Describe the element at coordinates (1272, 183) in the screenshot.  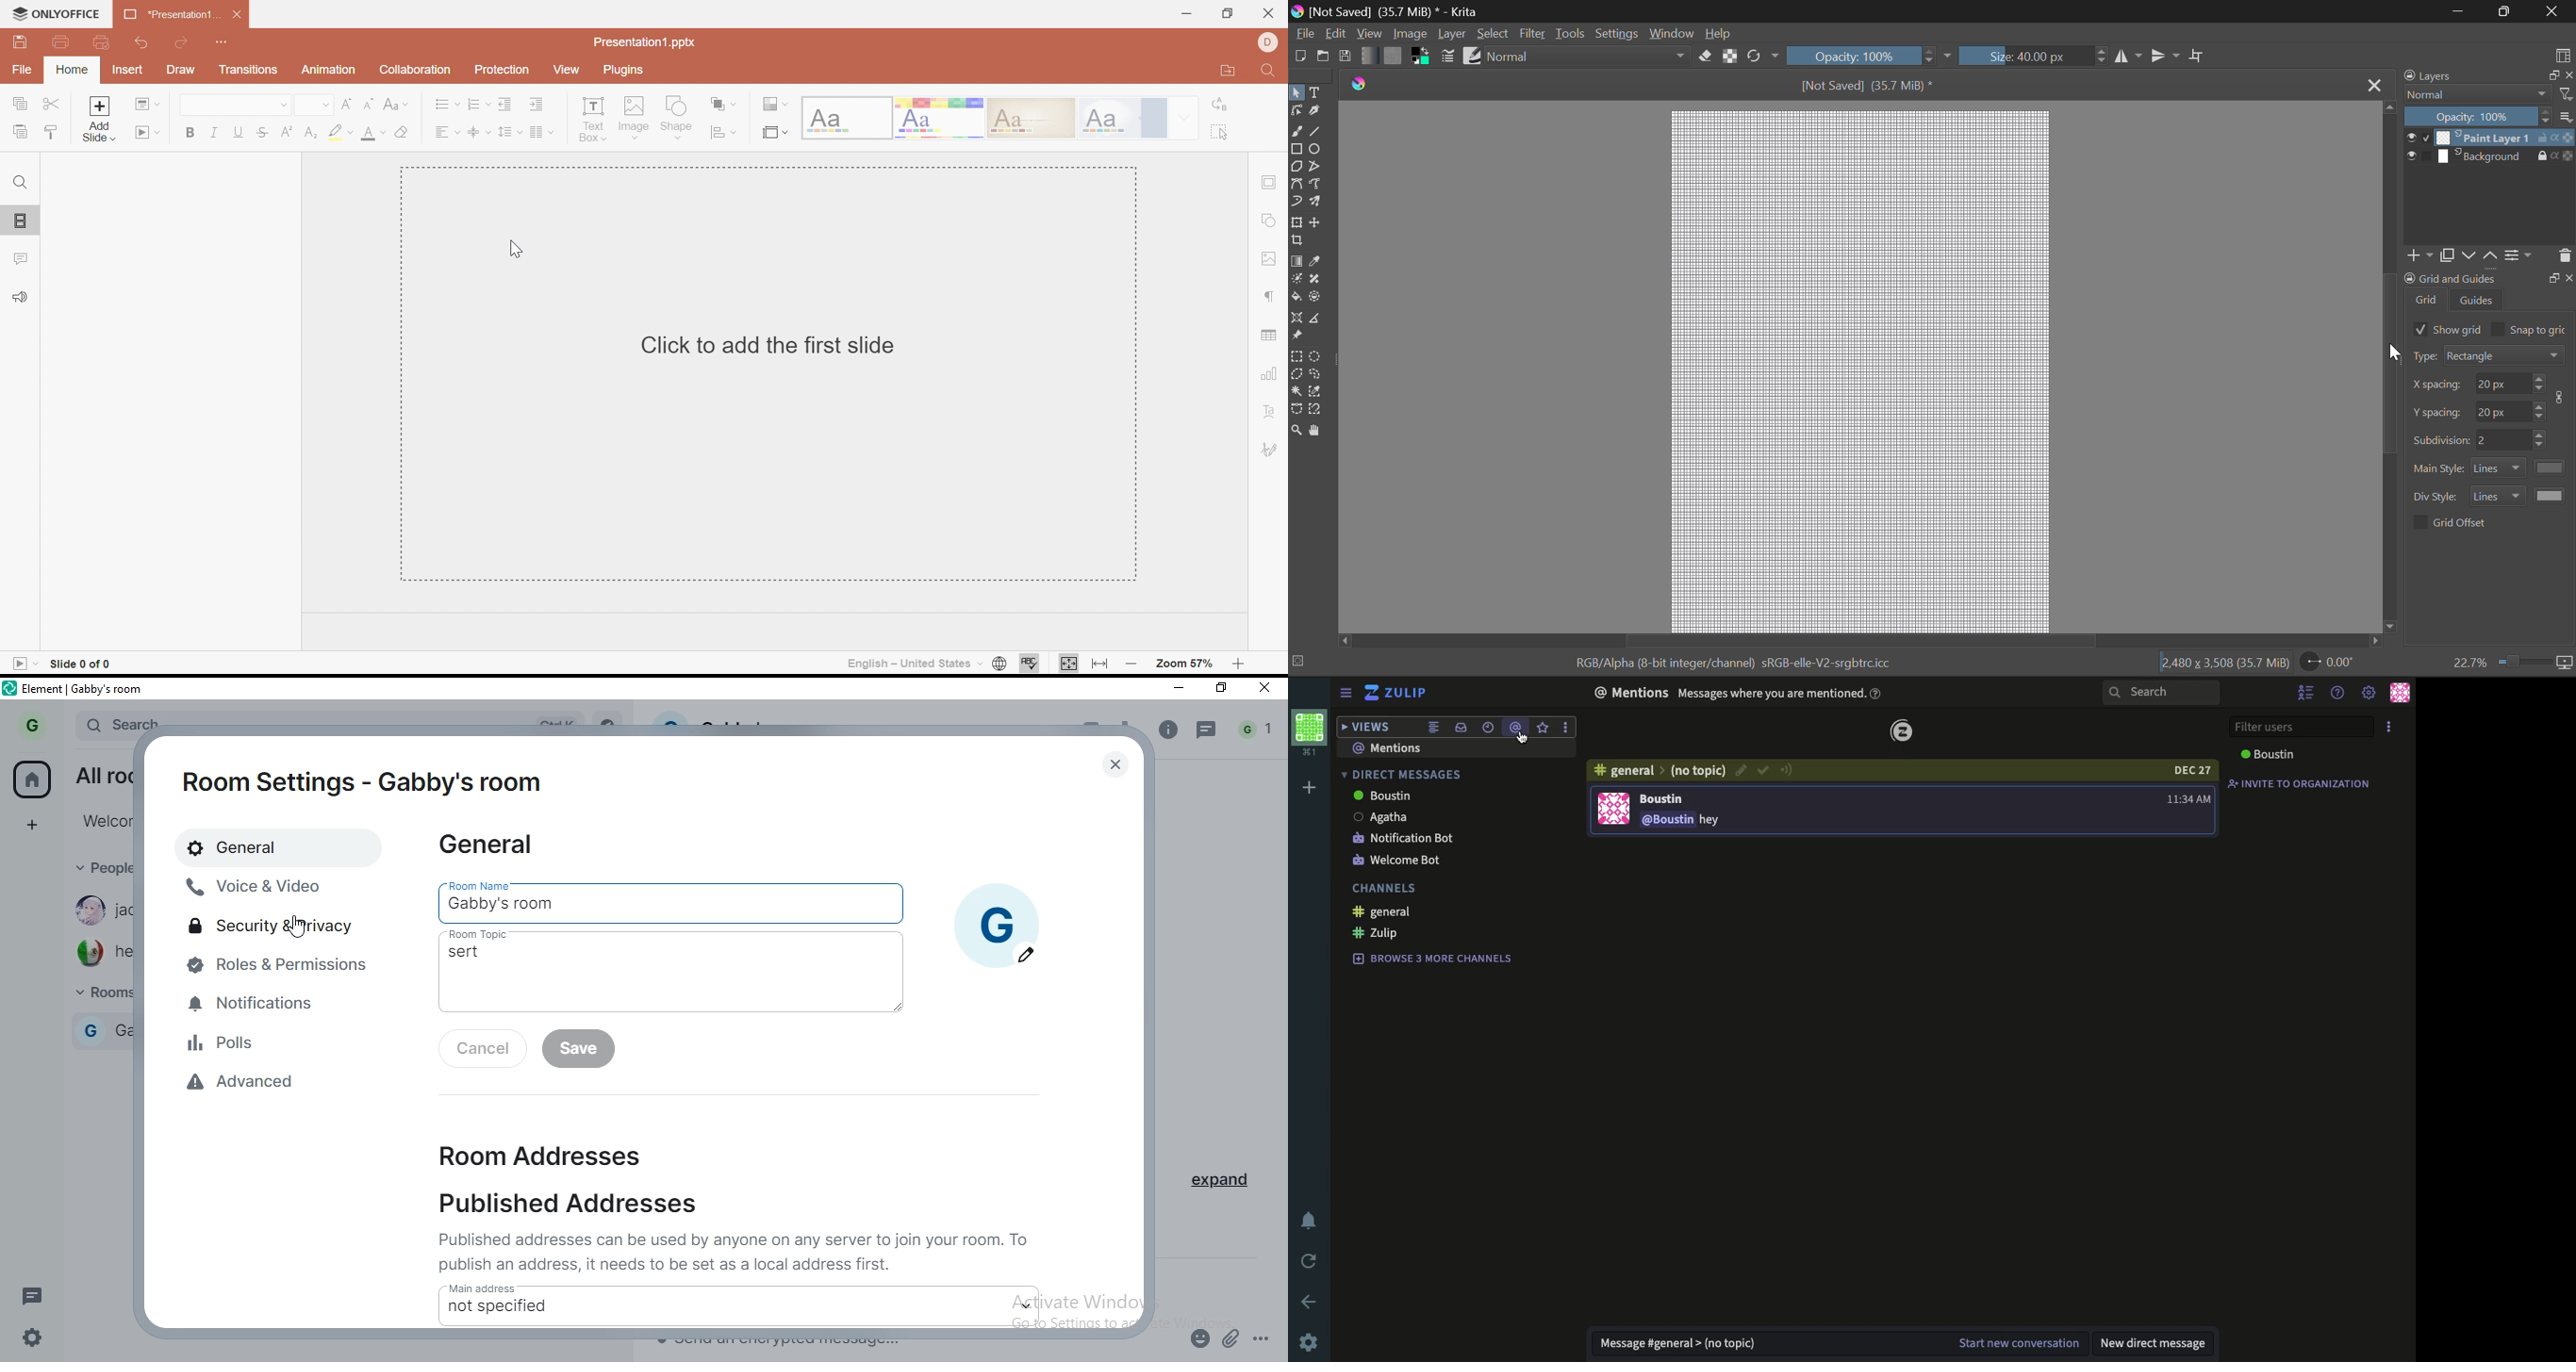
I see `Slide settings` at that location.